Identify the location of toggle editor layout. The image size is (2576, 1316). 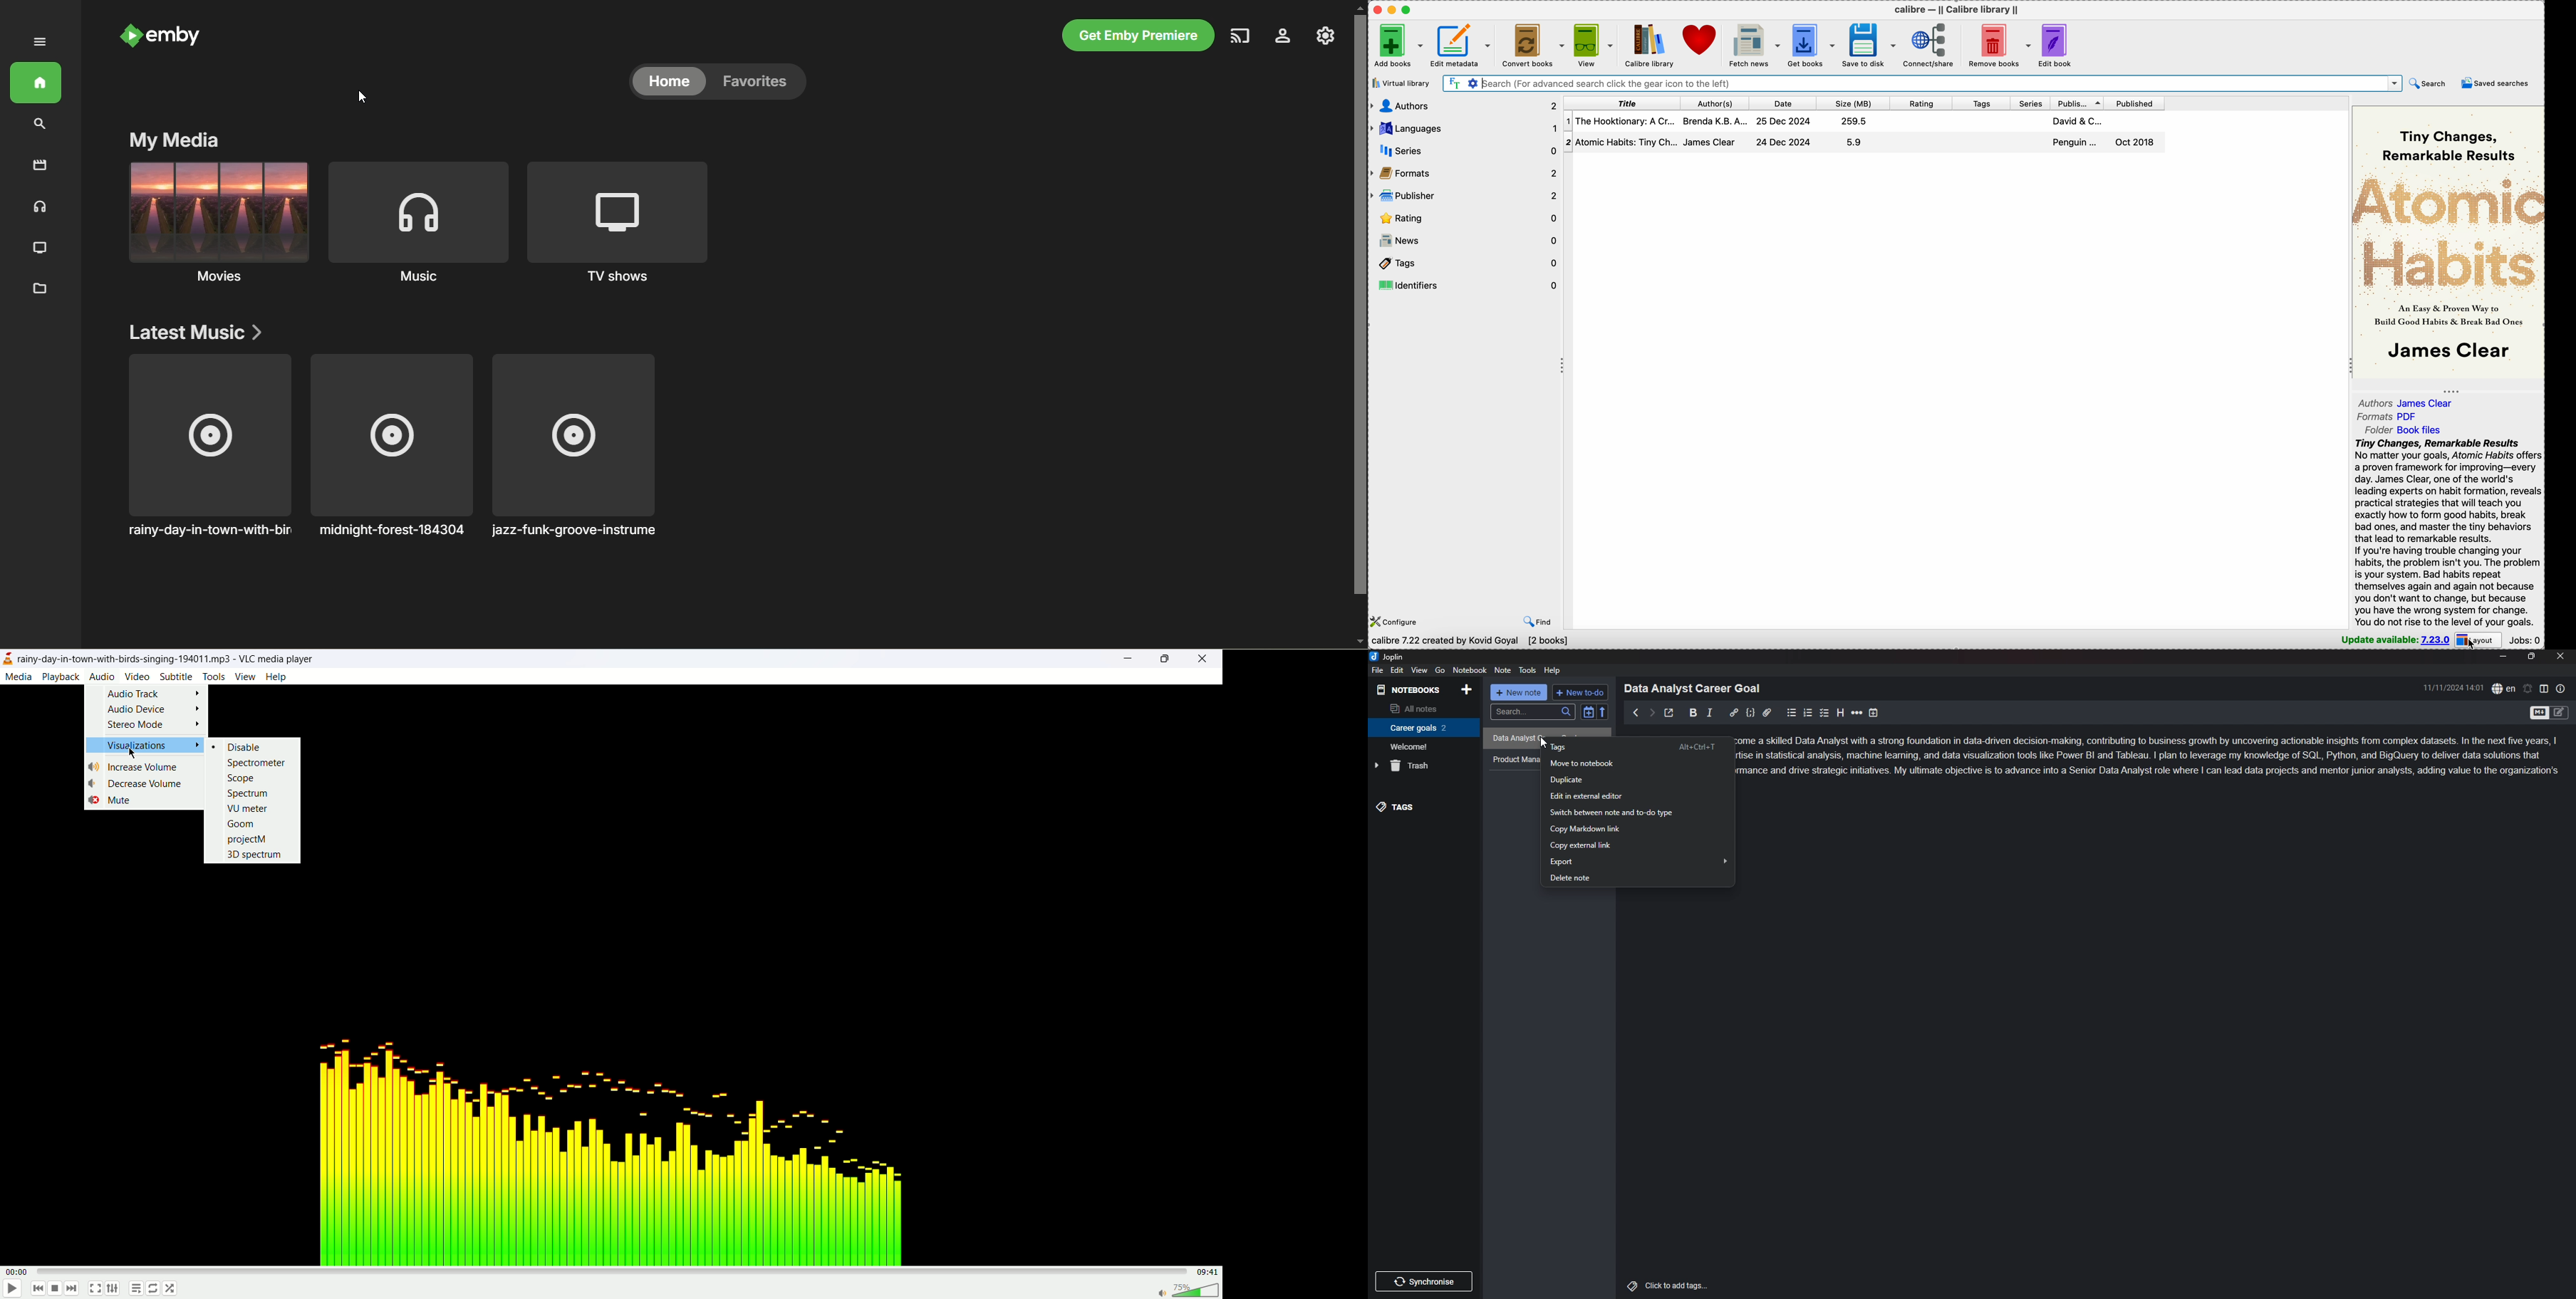
(2544, 688).